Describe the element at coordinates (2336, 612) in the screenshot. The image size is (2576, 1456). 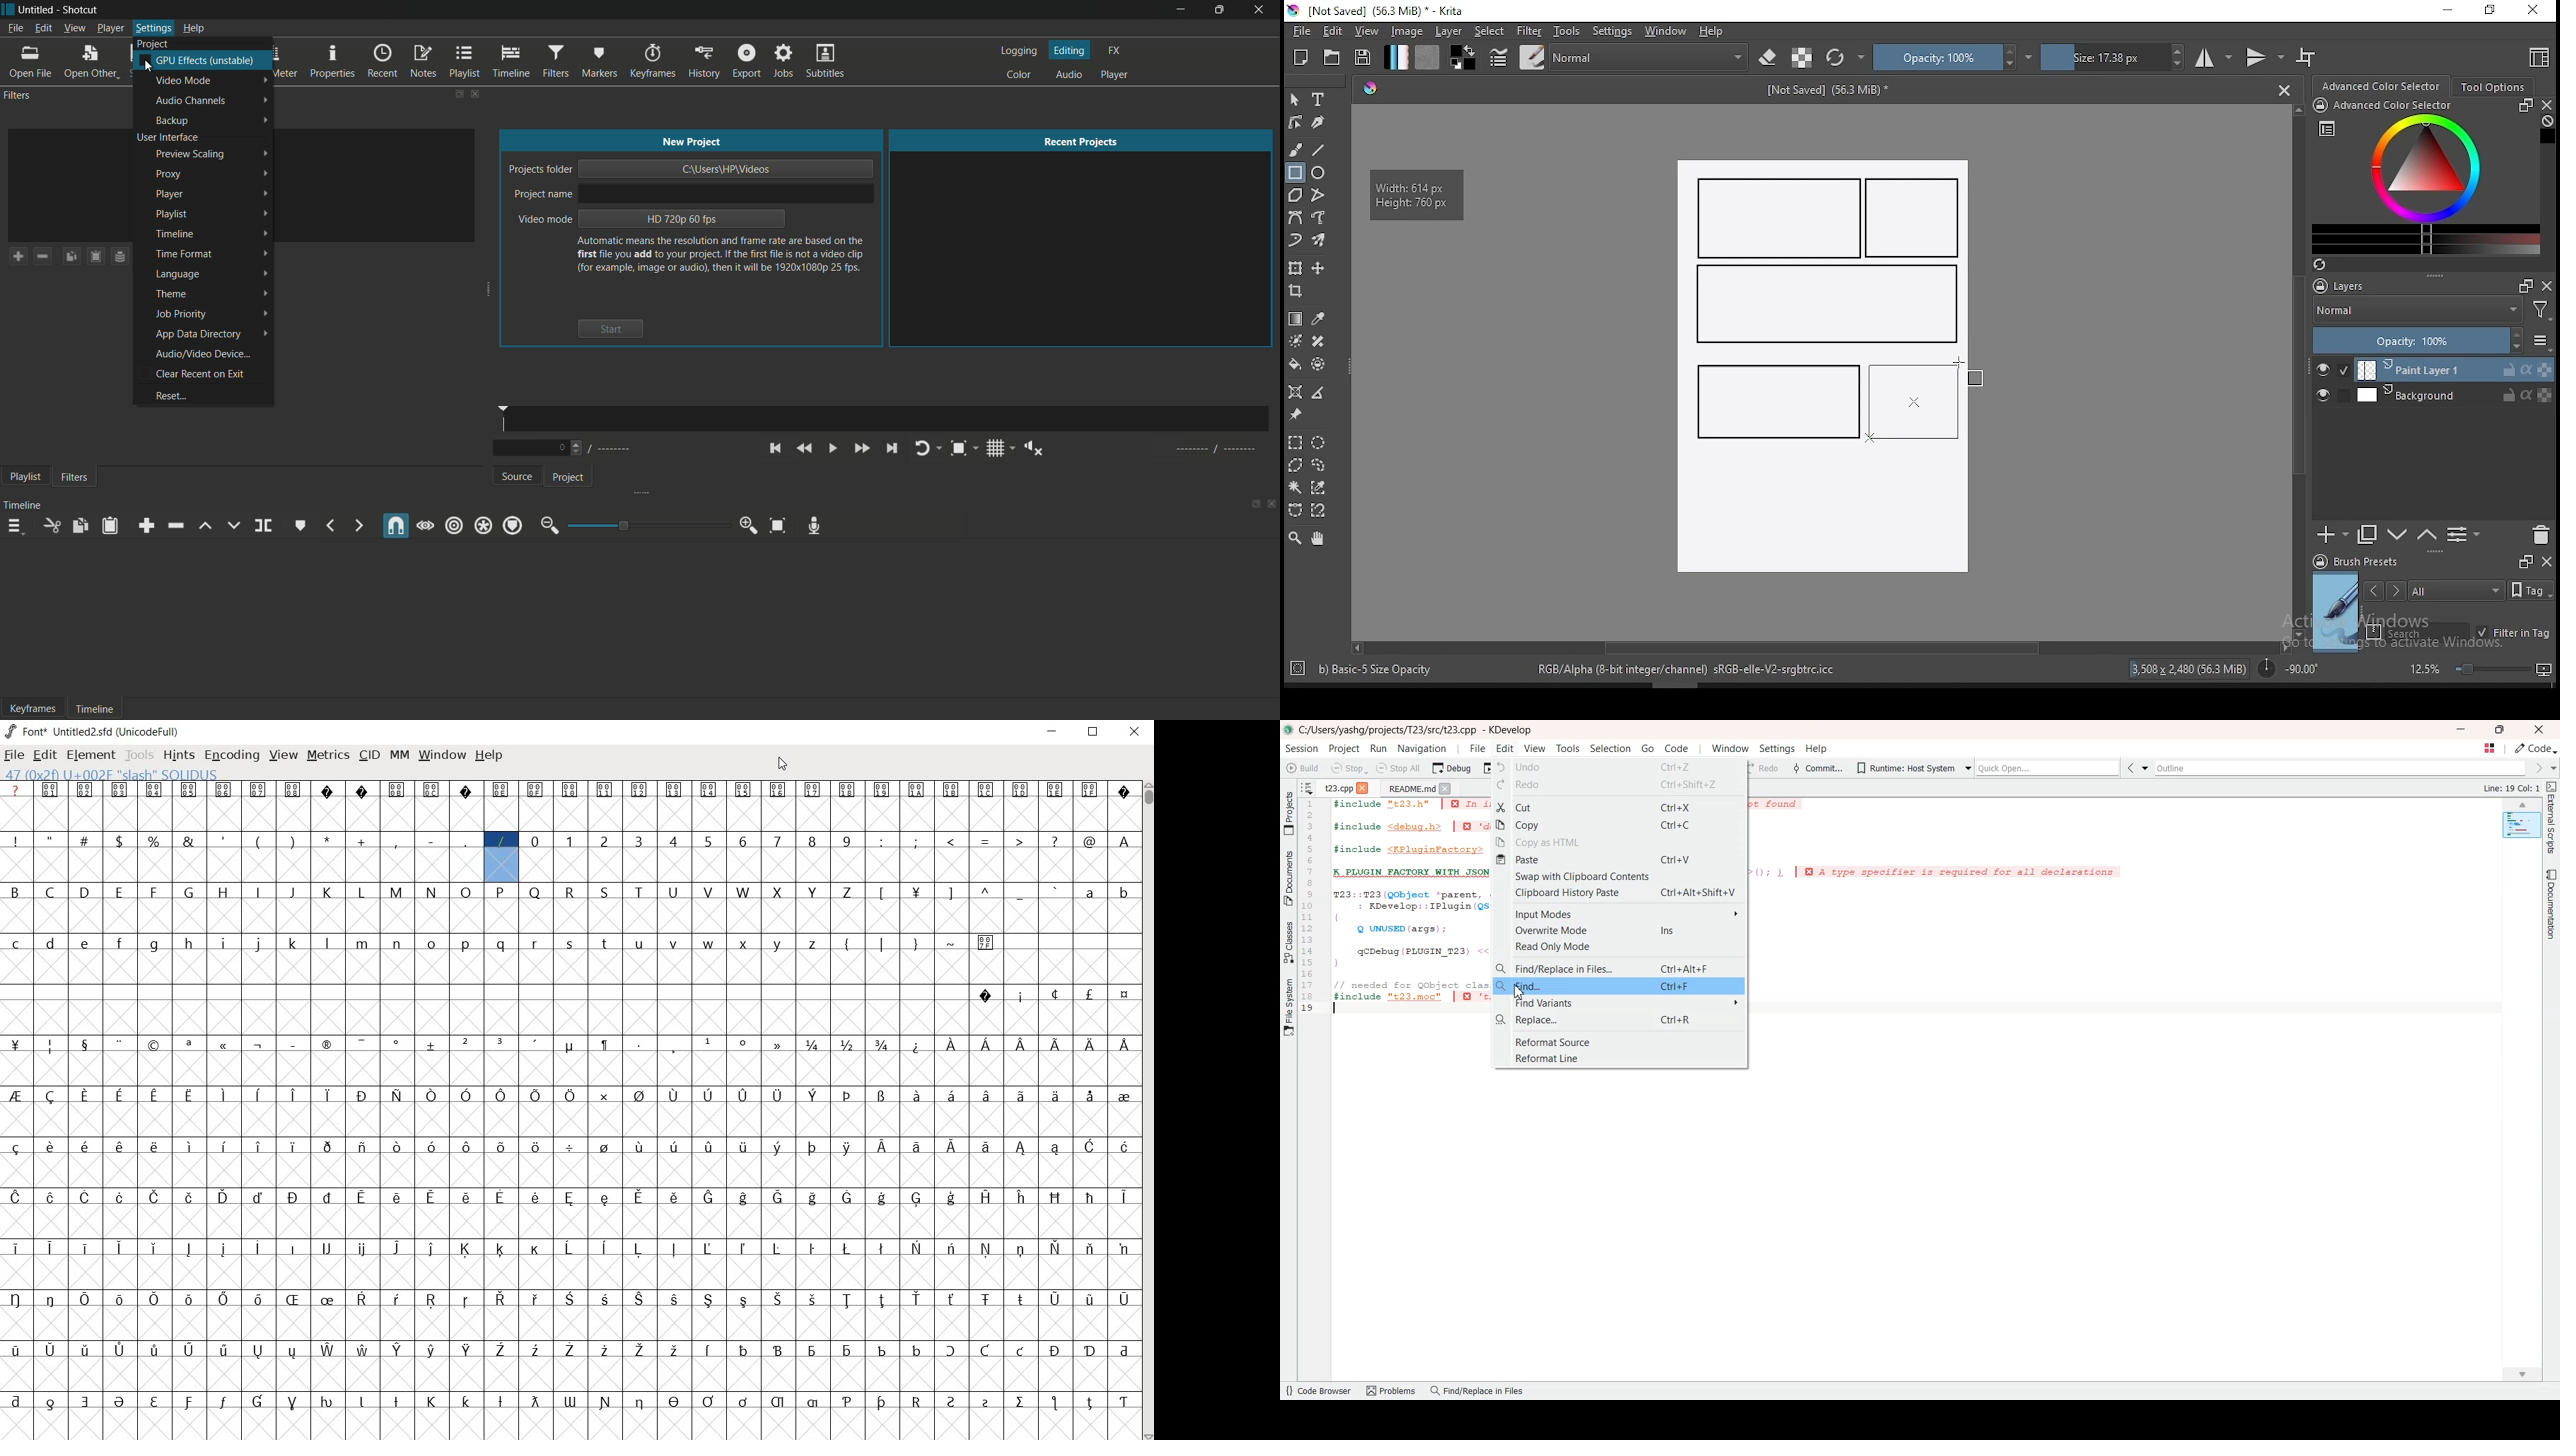
I see `preview` at that location.